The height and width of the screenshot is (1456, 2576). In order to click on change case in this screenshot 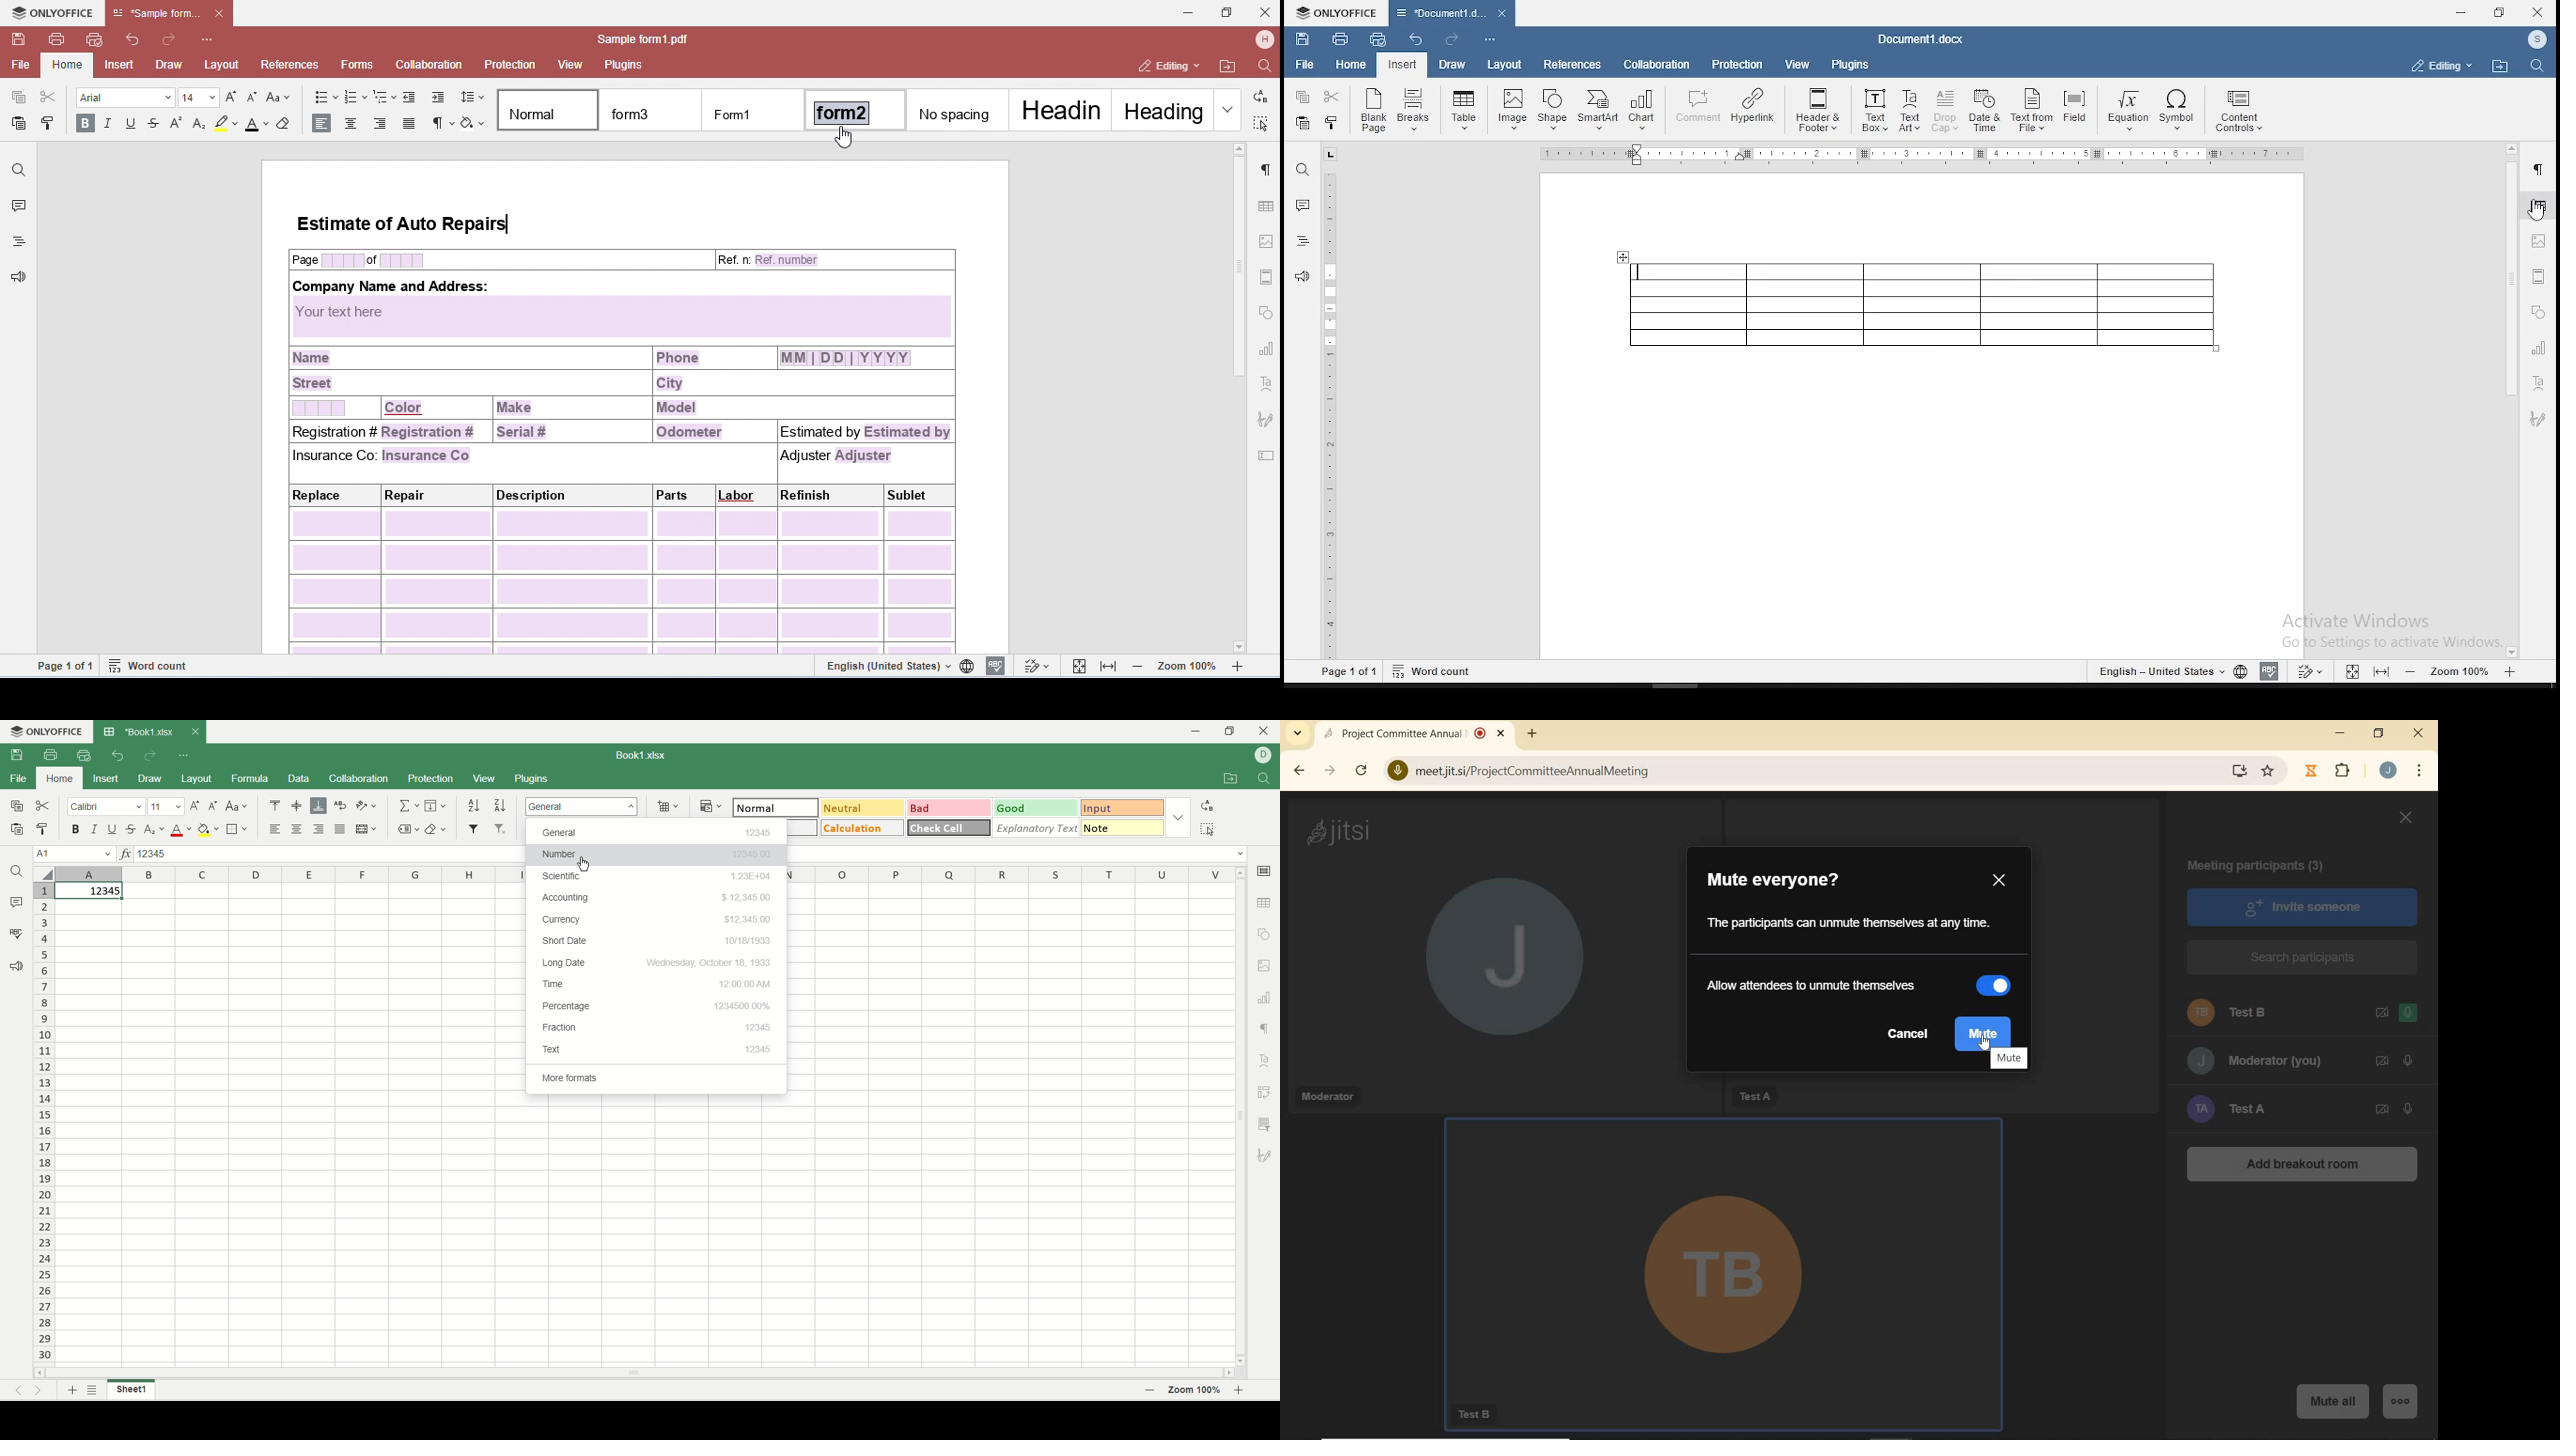, I will do `click(238, 807)`.